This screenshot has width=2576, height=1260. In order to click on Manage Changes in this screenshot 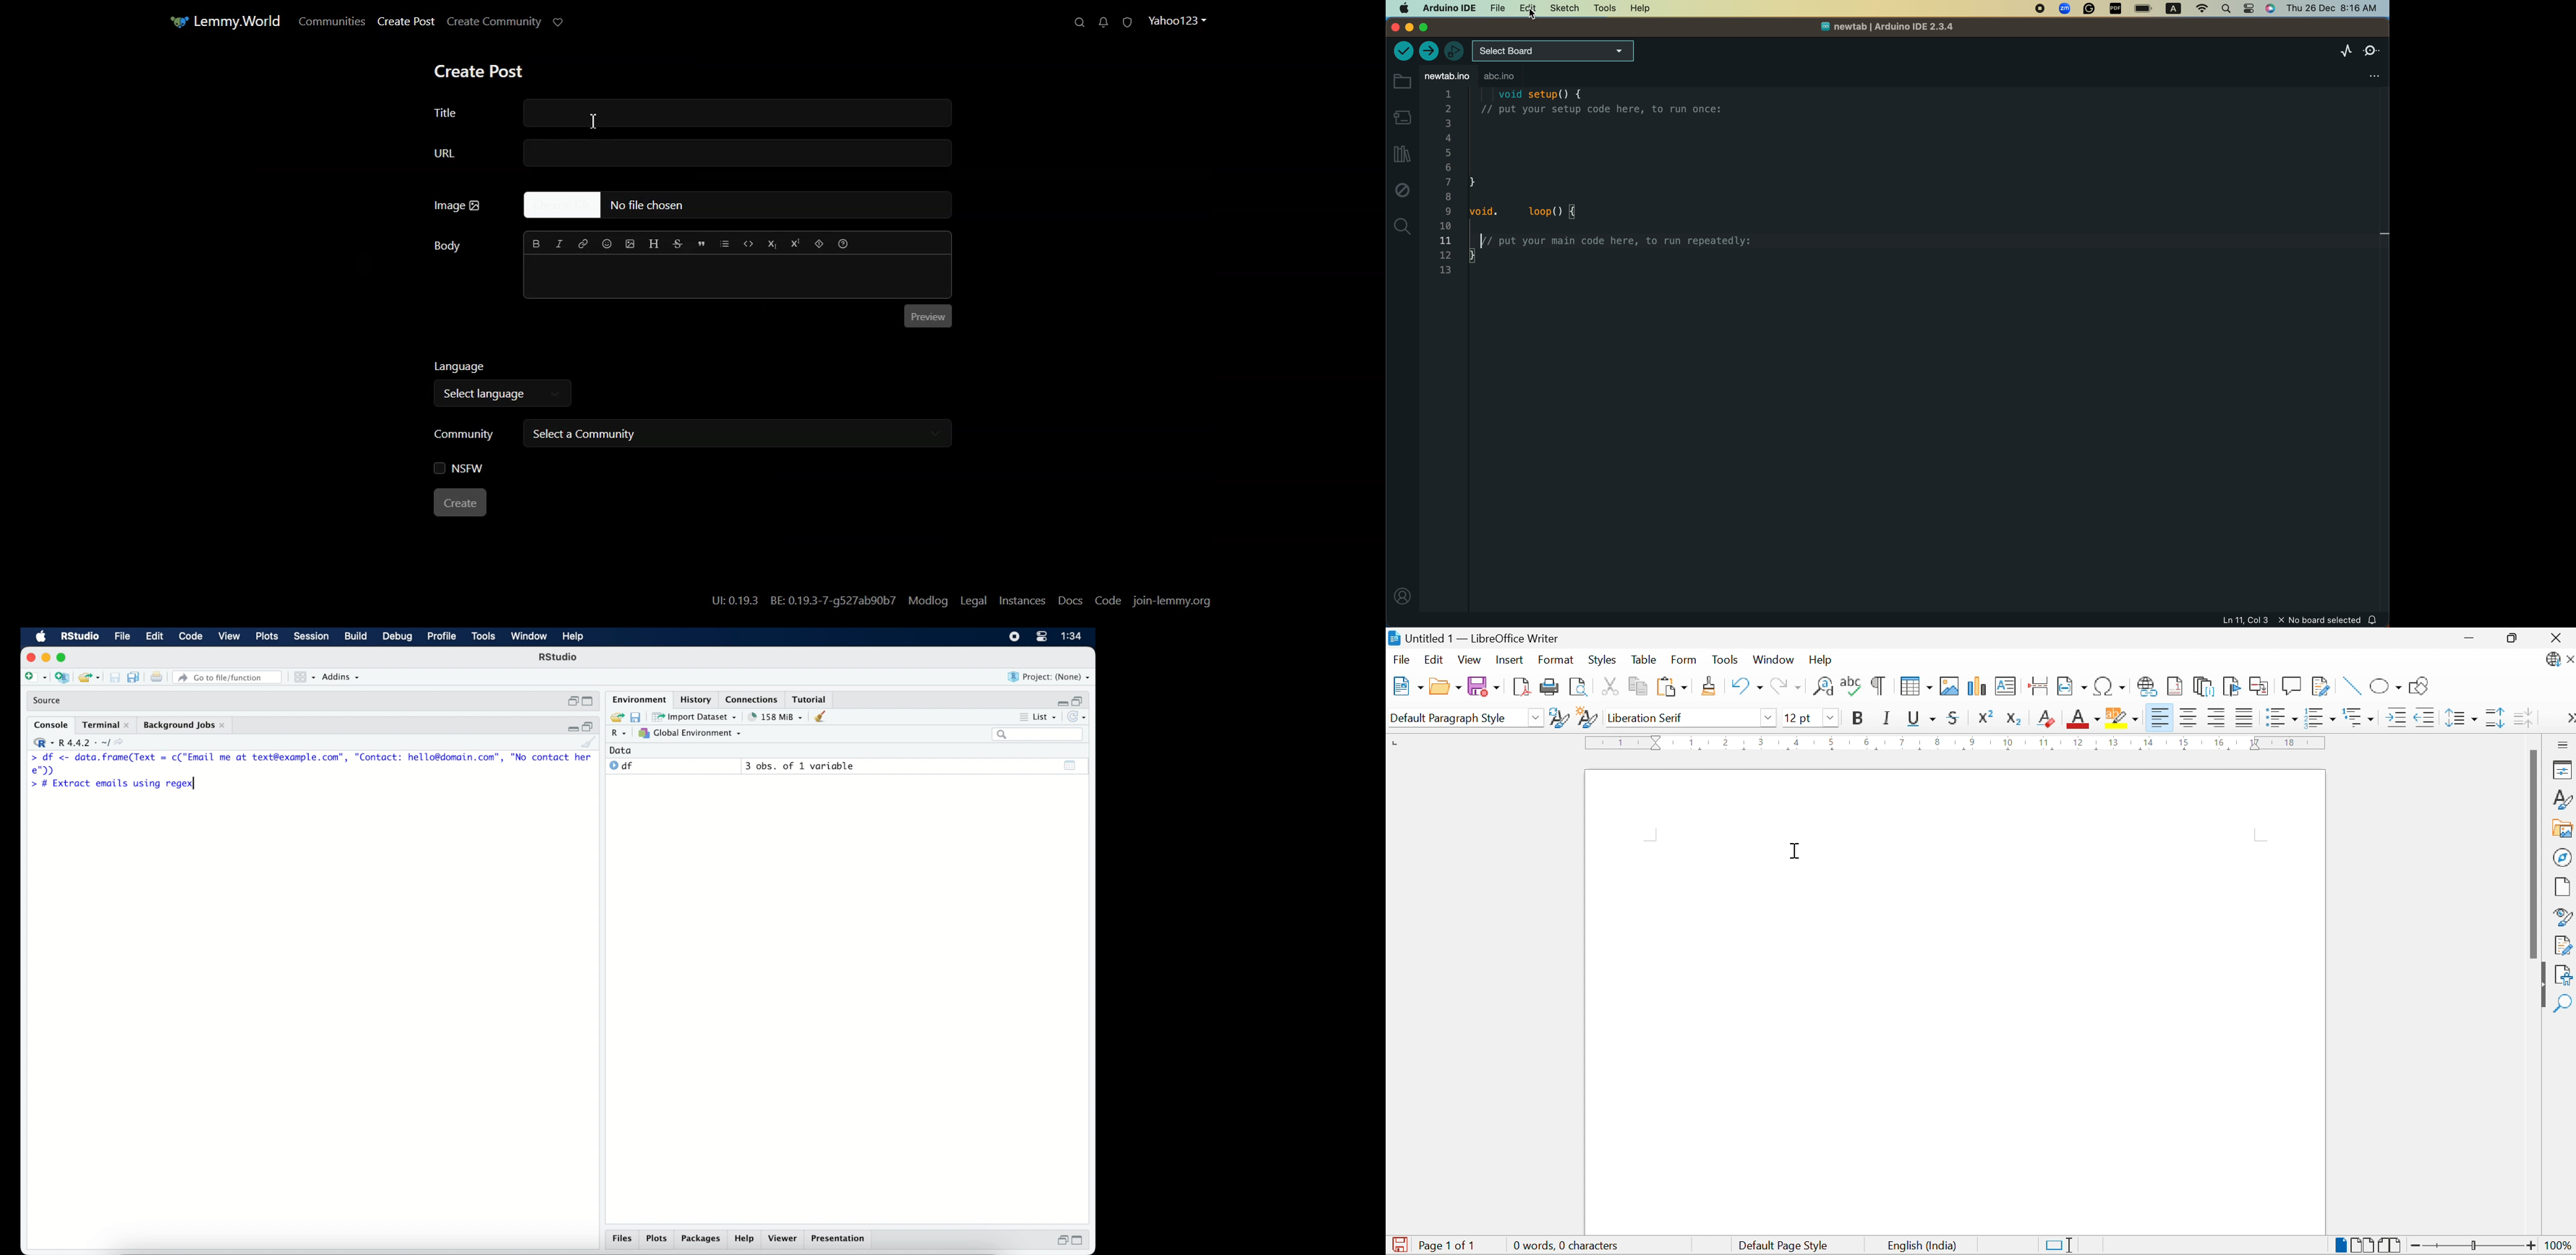, I will do `click(2564, 946)`.